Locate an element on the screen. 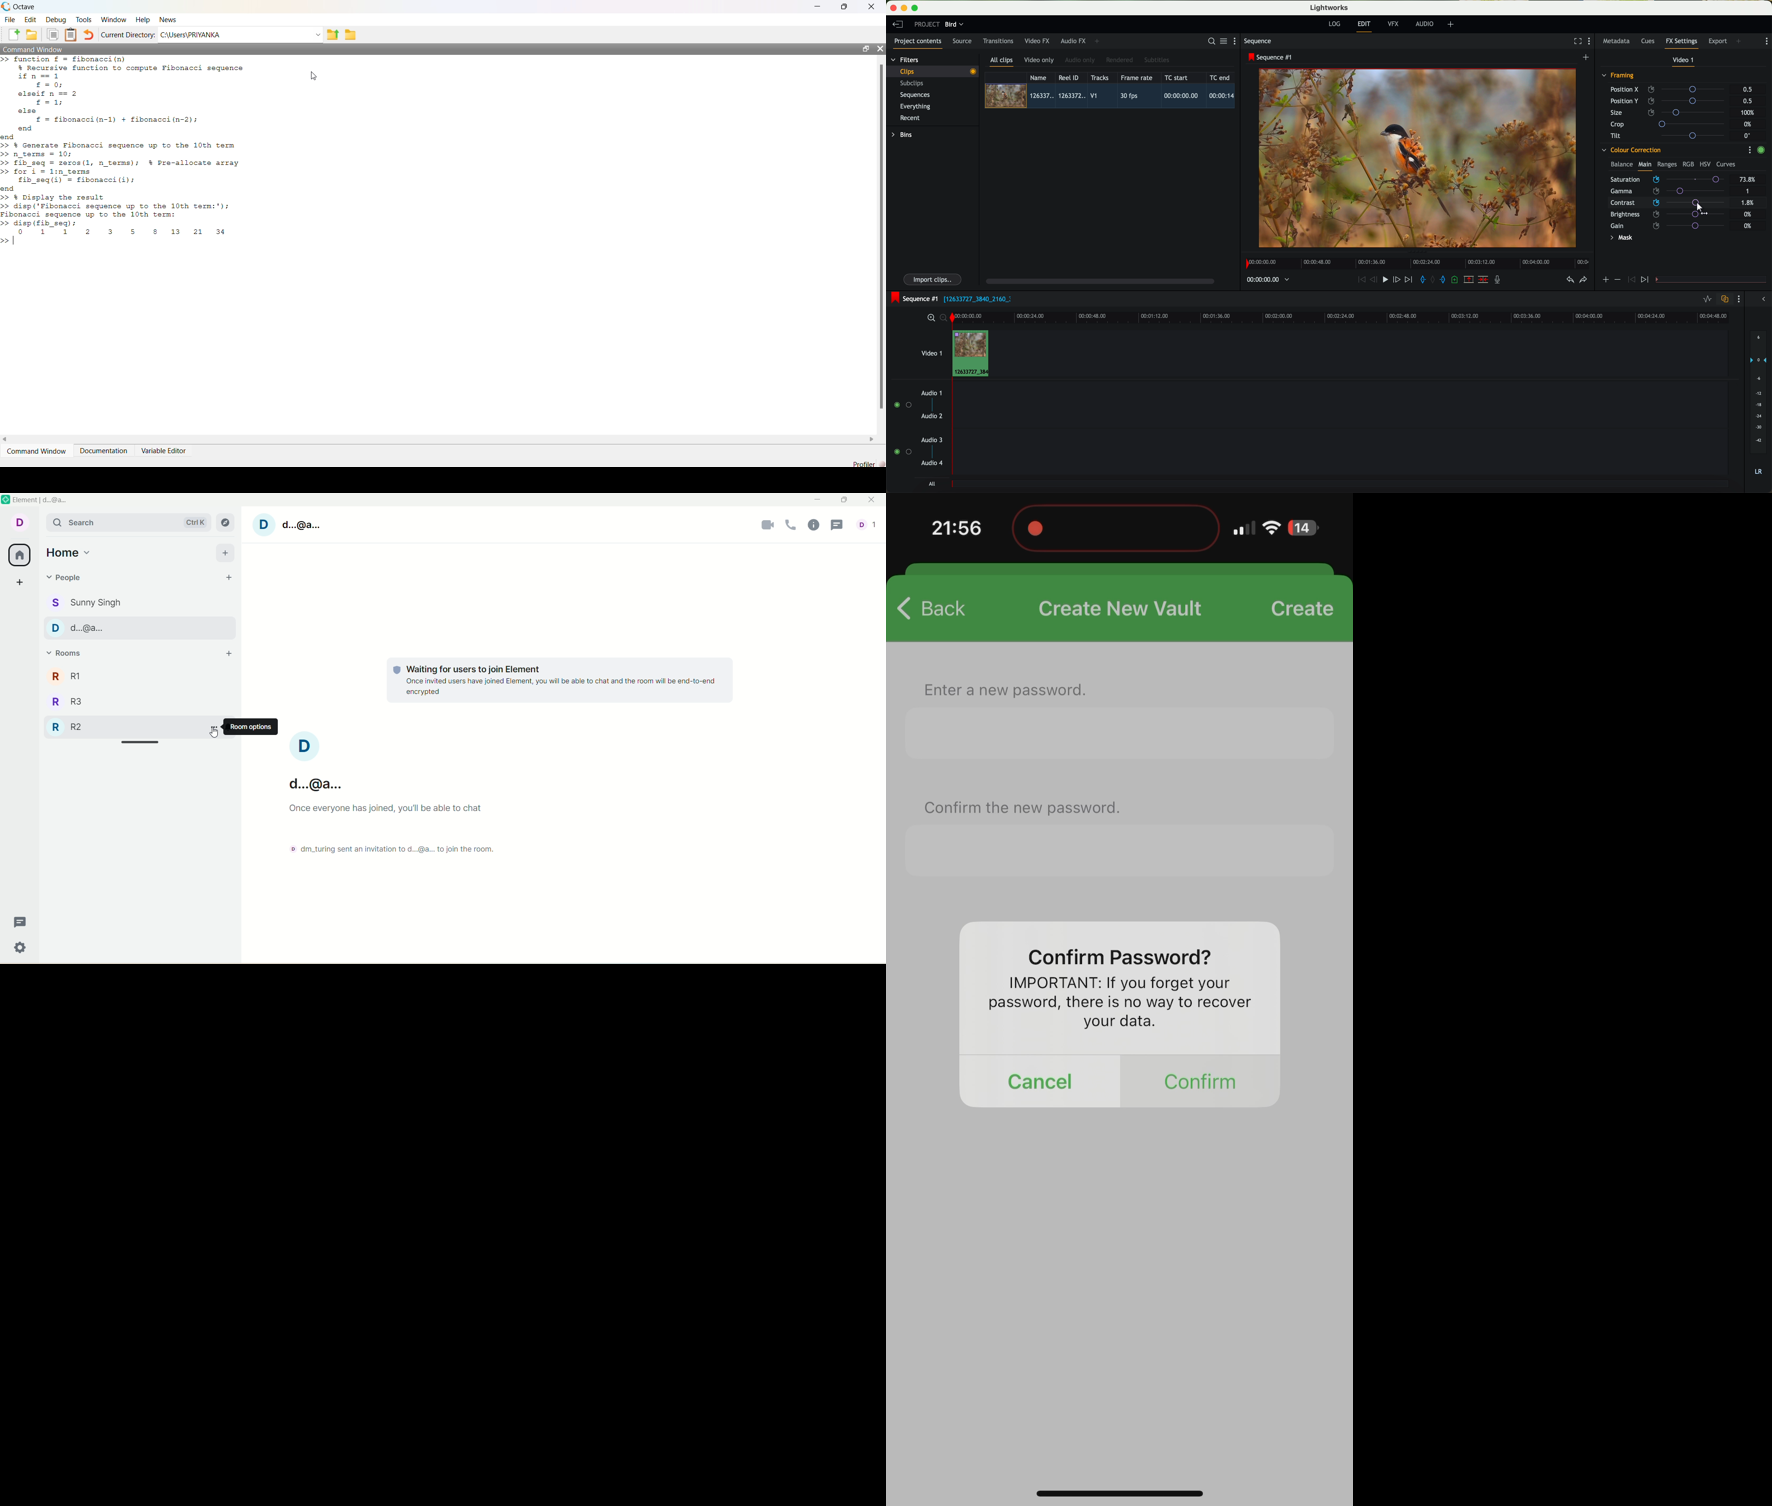 This screenshot has width=1792, height=1512. R1 is located at coordinates (139, 676).